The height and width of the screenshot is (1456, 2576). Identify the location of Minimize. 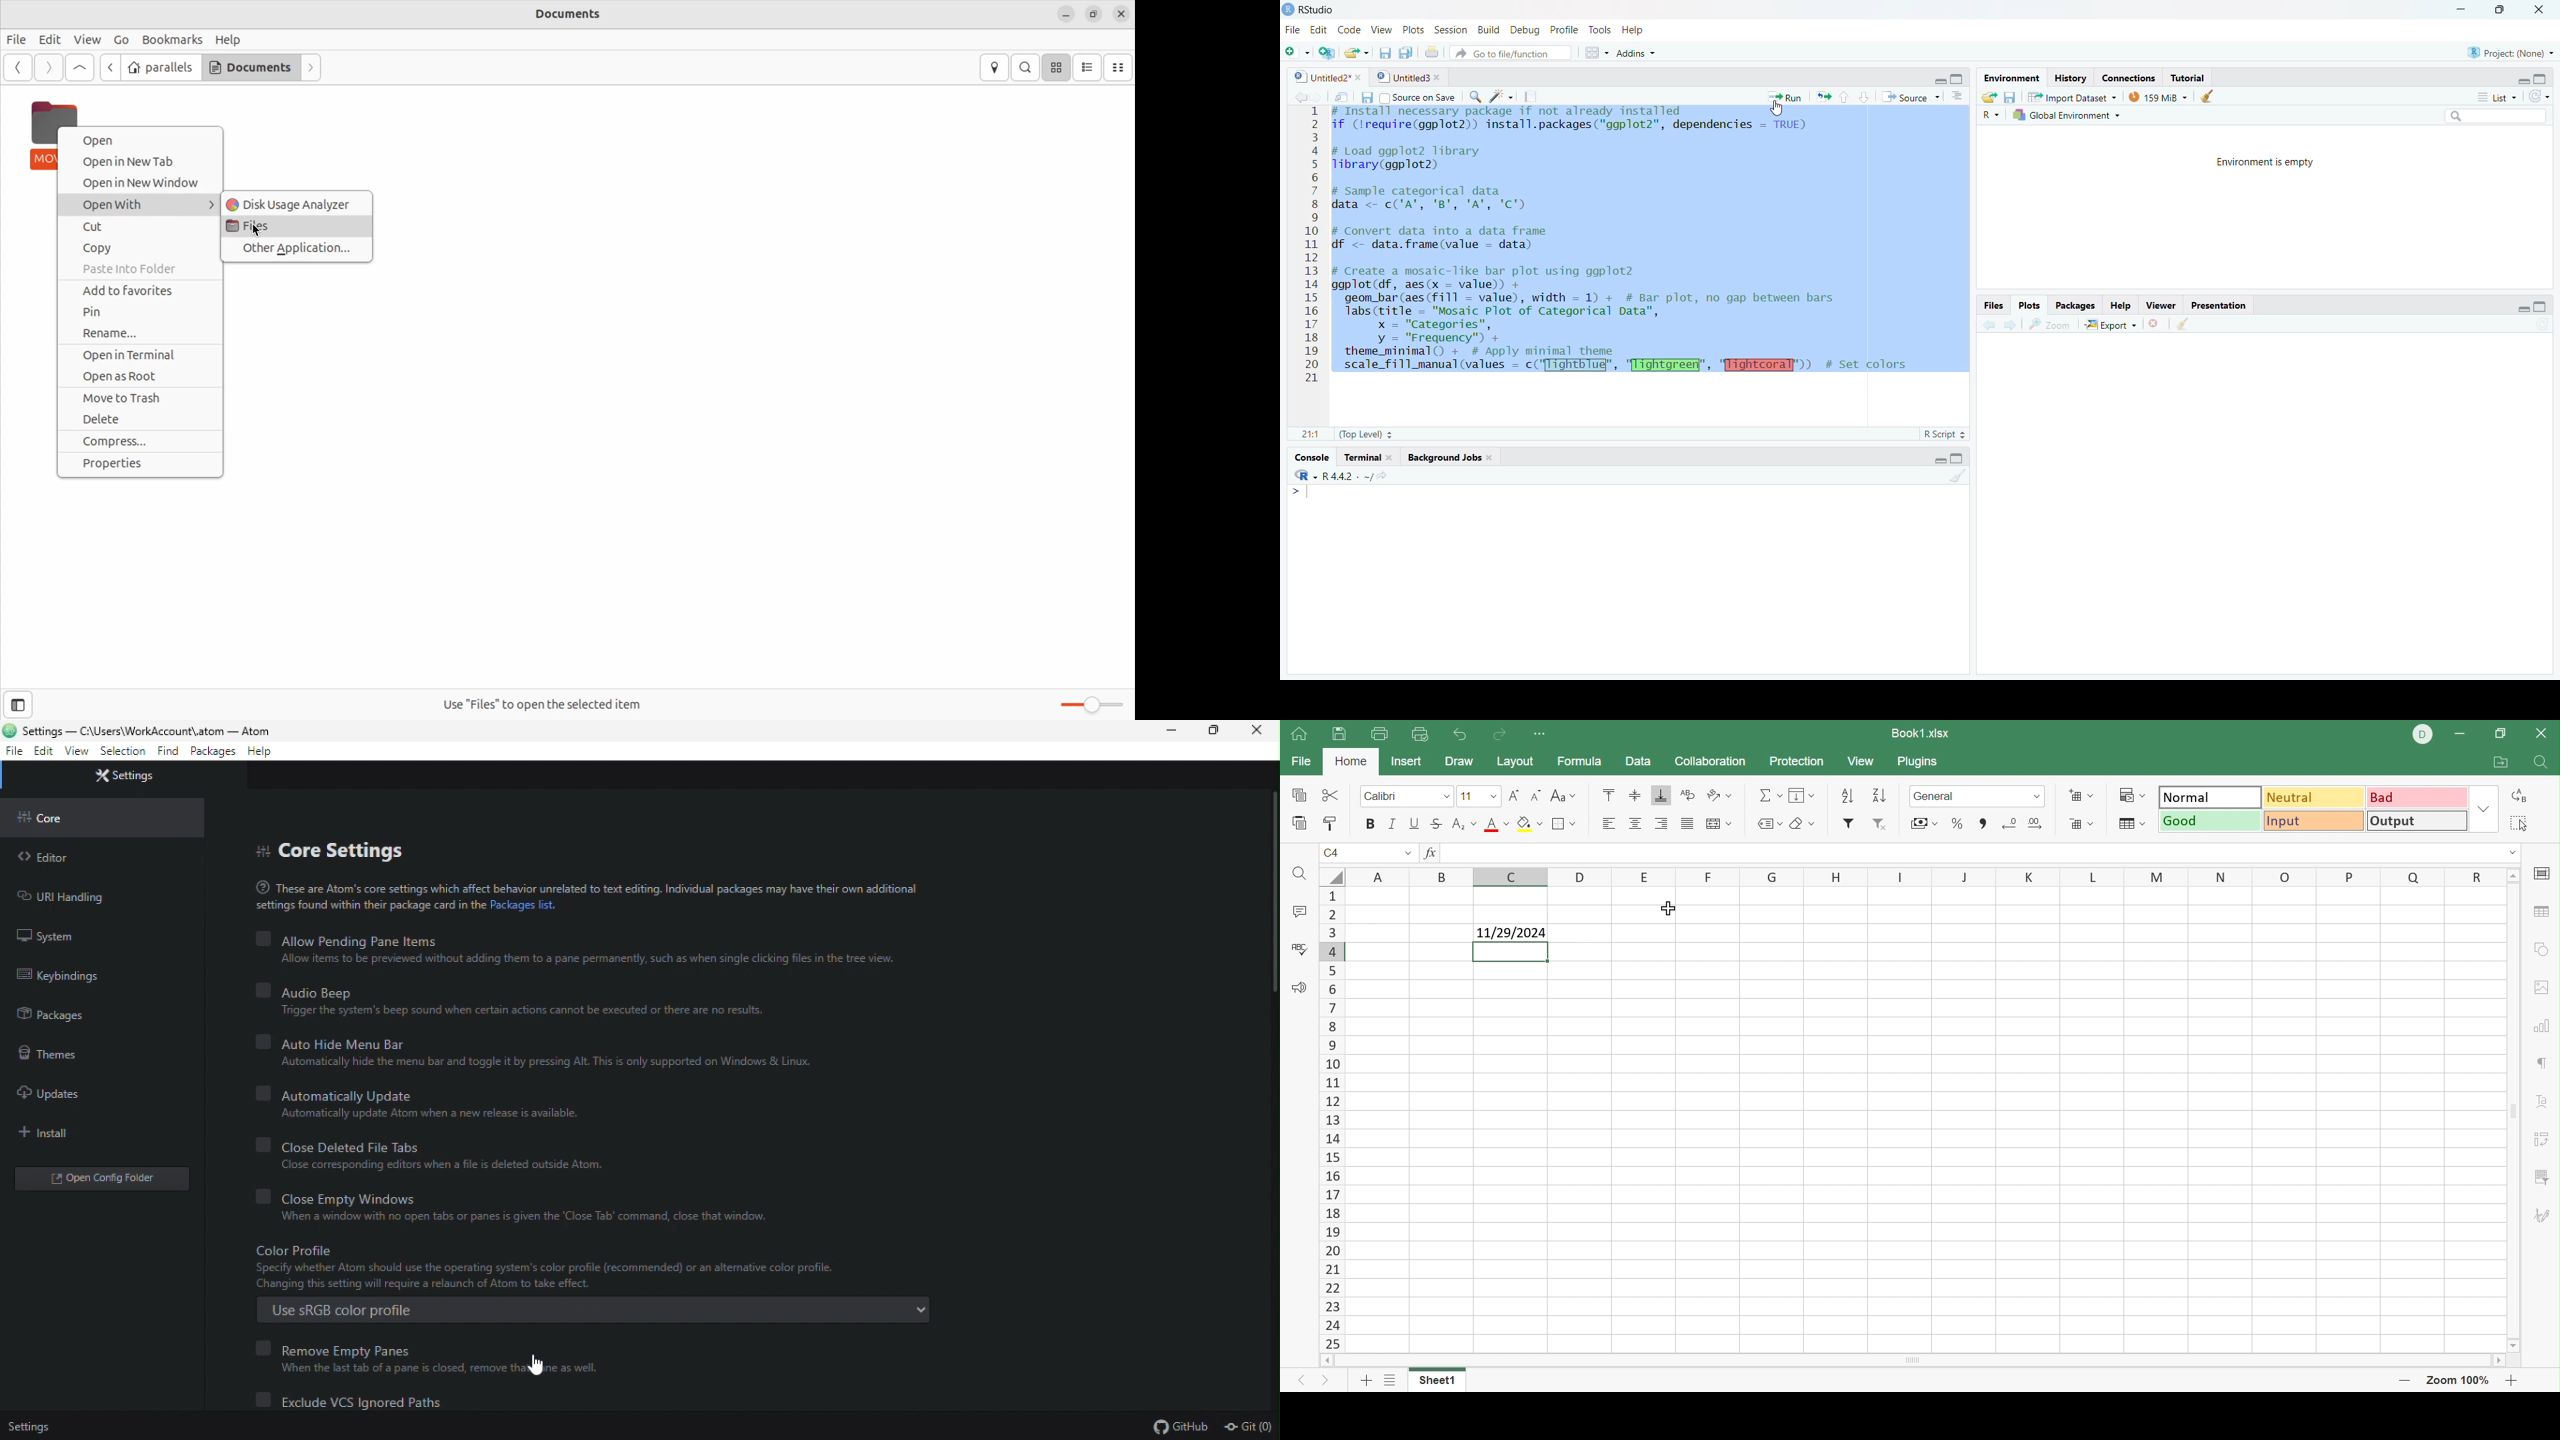
(2459, 735).